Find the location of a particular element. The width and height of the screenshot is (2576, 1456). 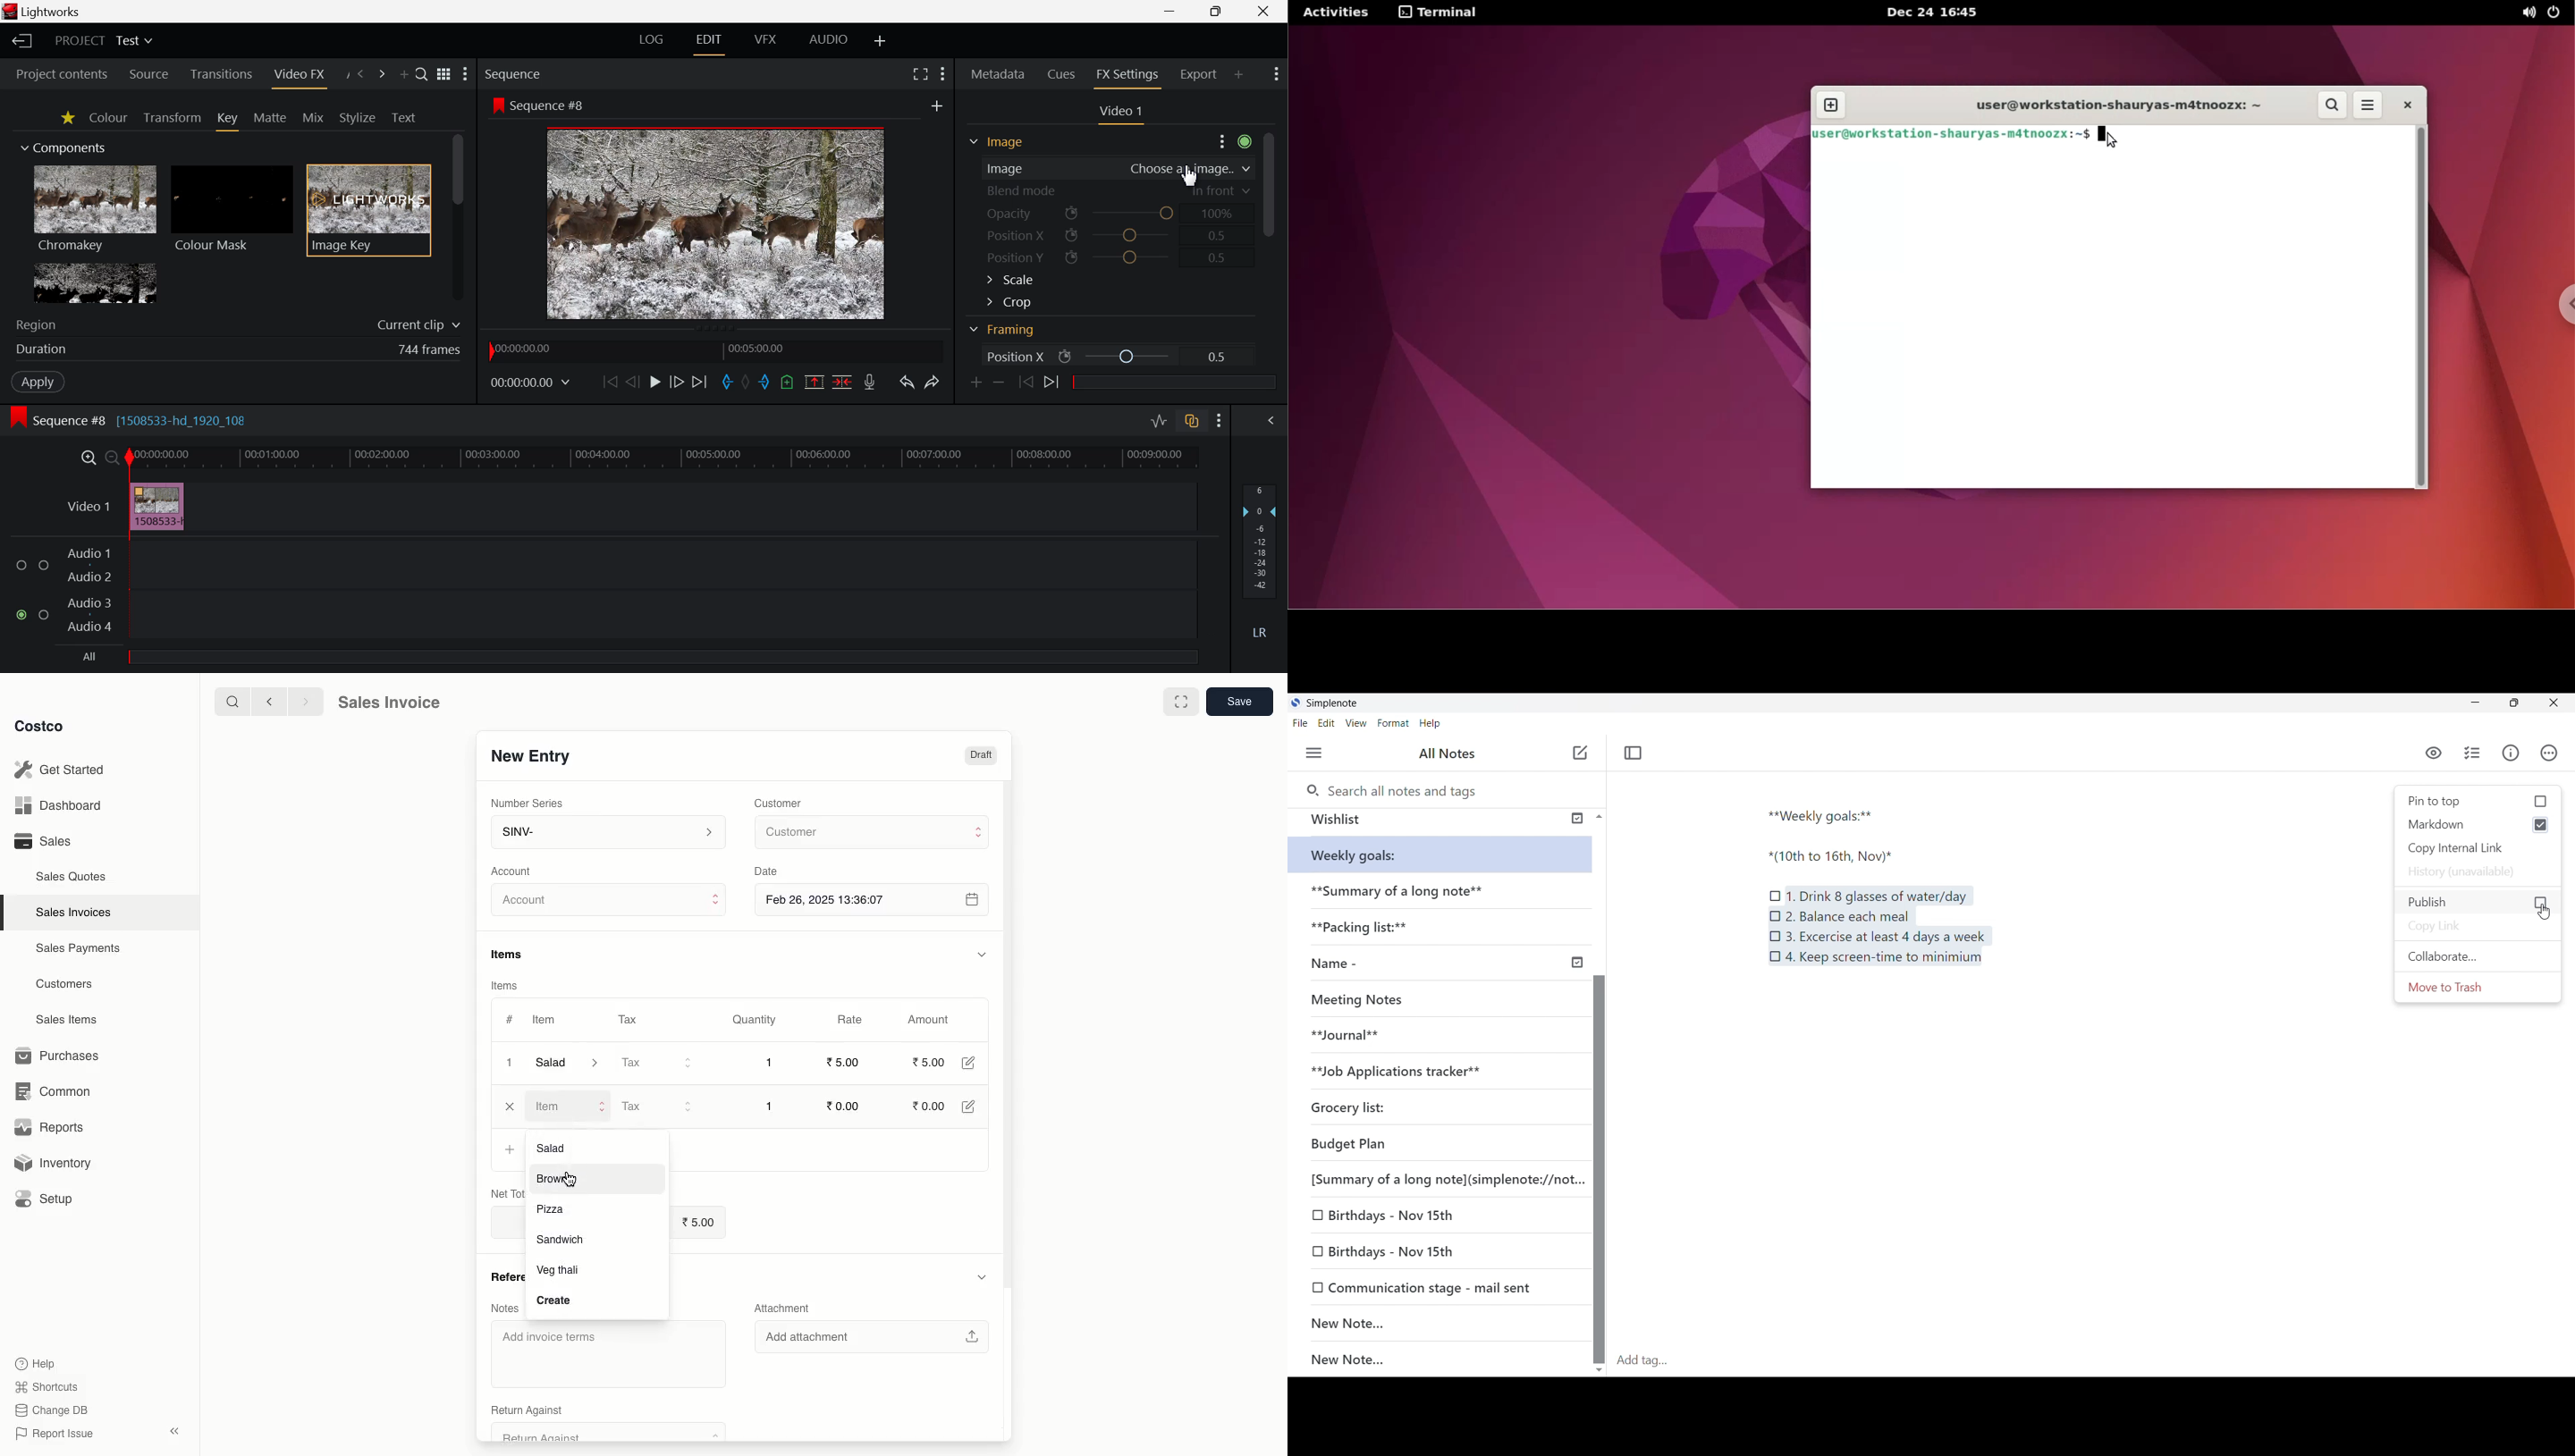

Tax is located at coordinates (656, 1064).